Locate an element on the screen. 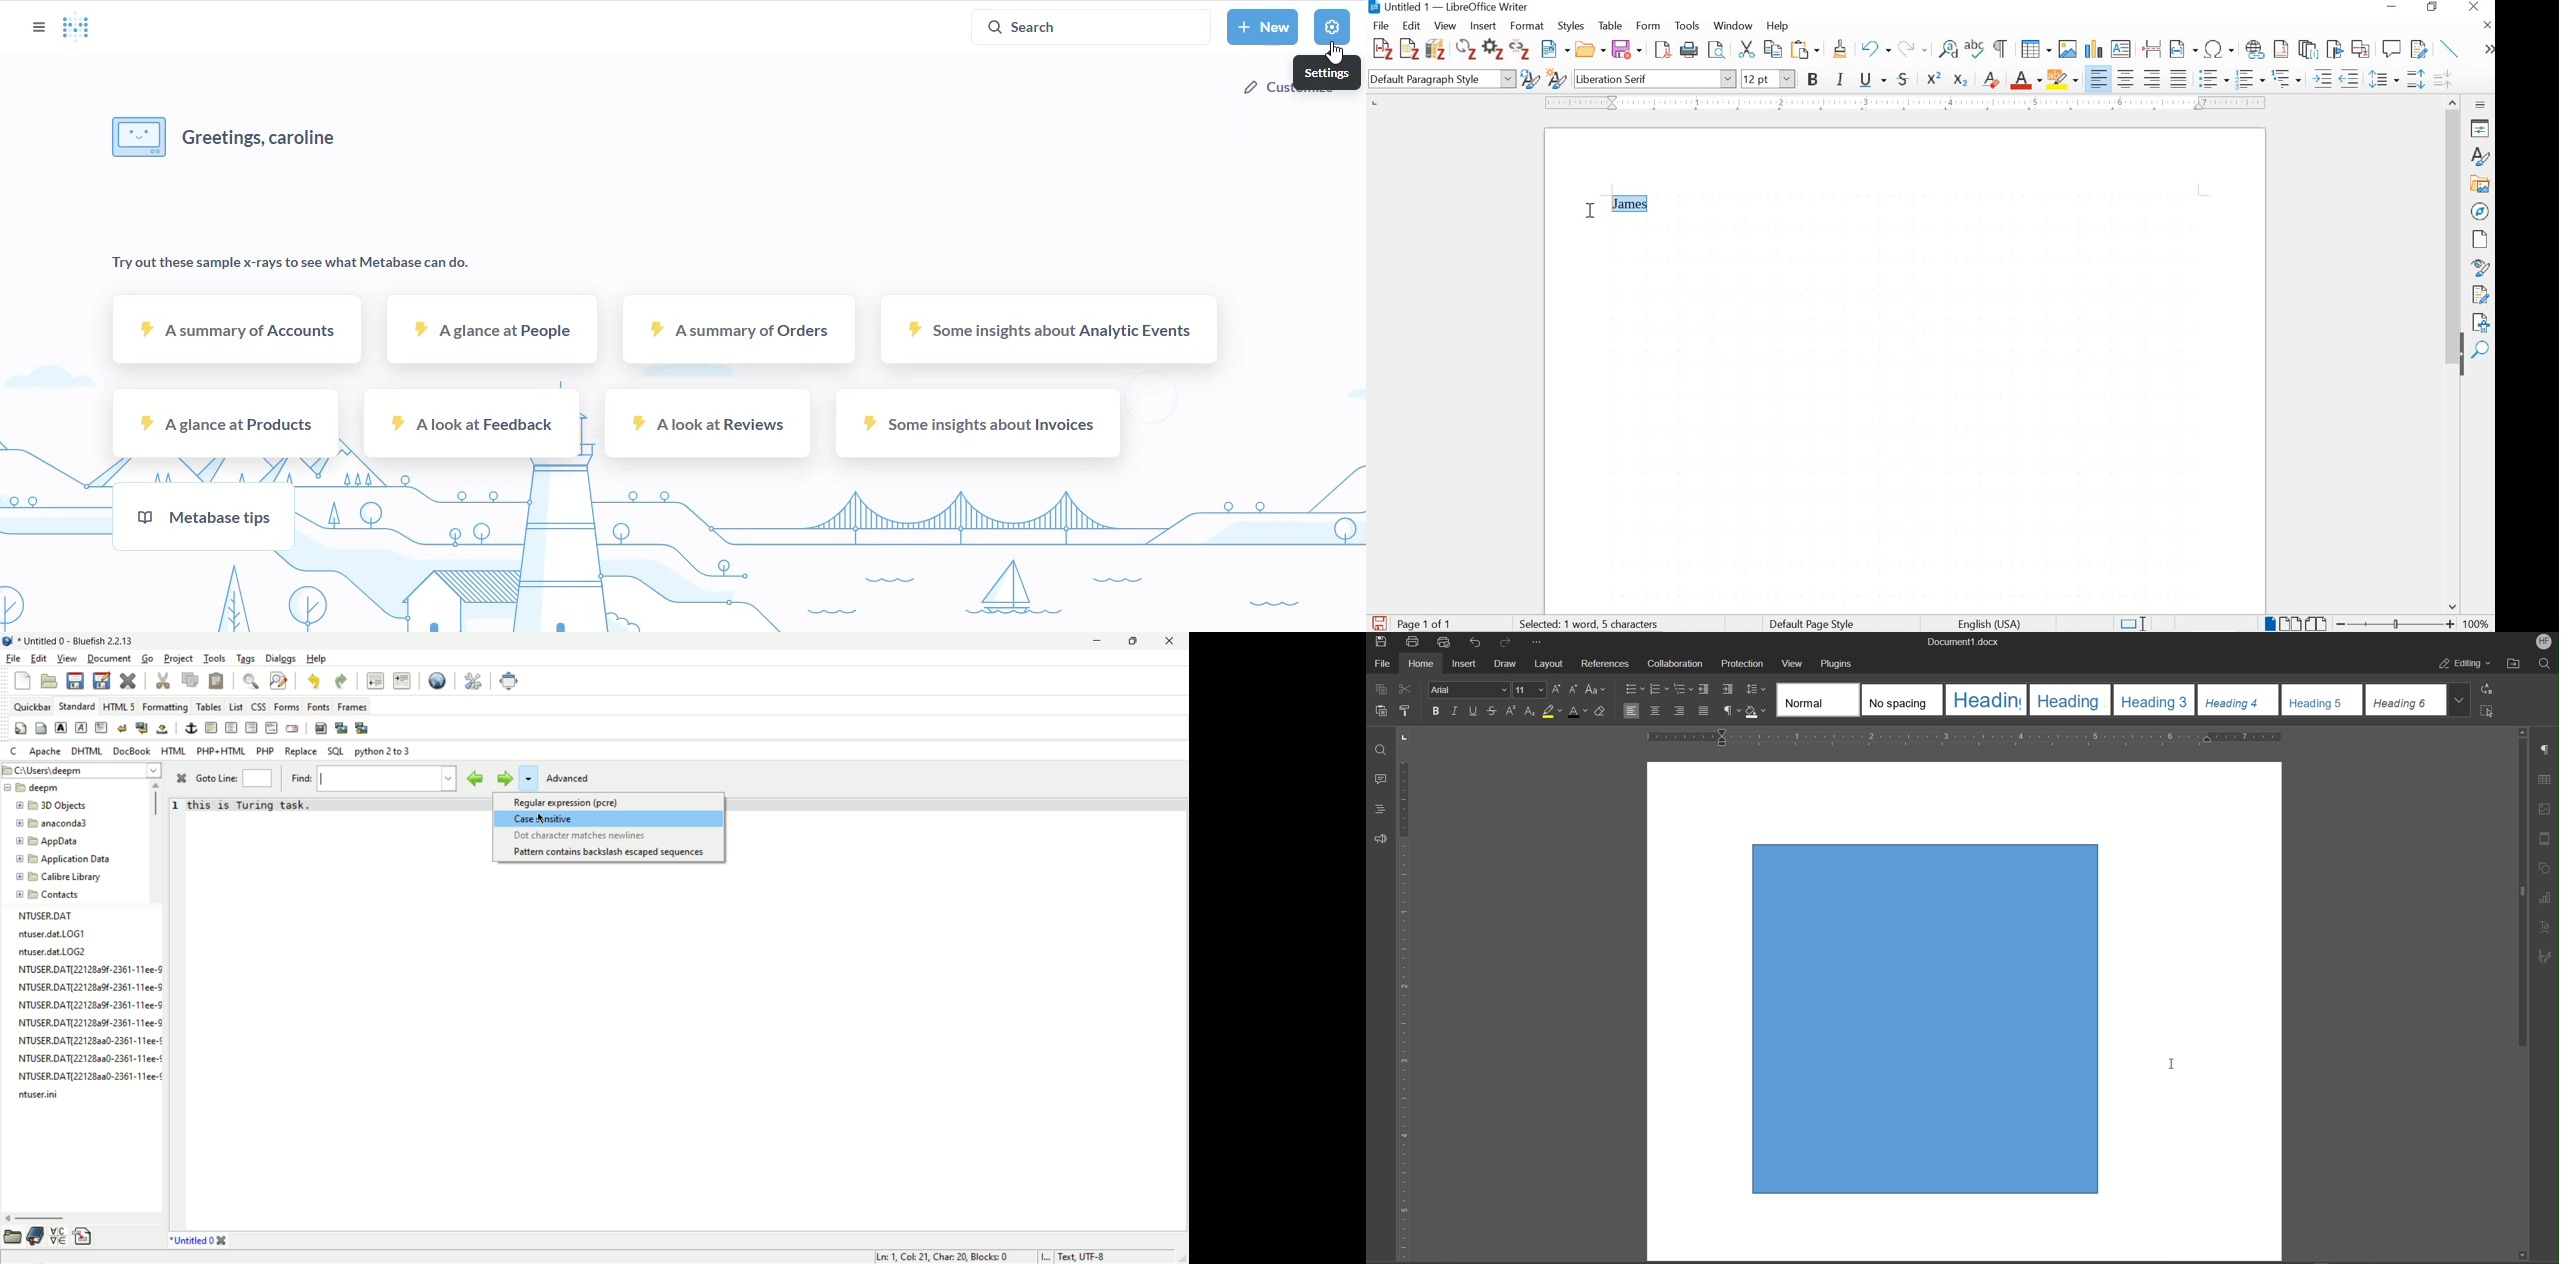  Nested List is located at coordinates (1684, 690).